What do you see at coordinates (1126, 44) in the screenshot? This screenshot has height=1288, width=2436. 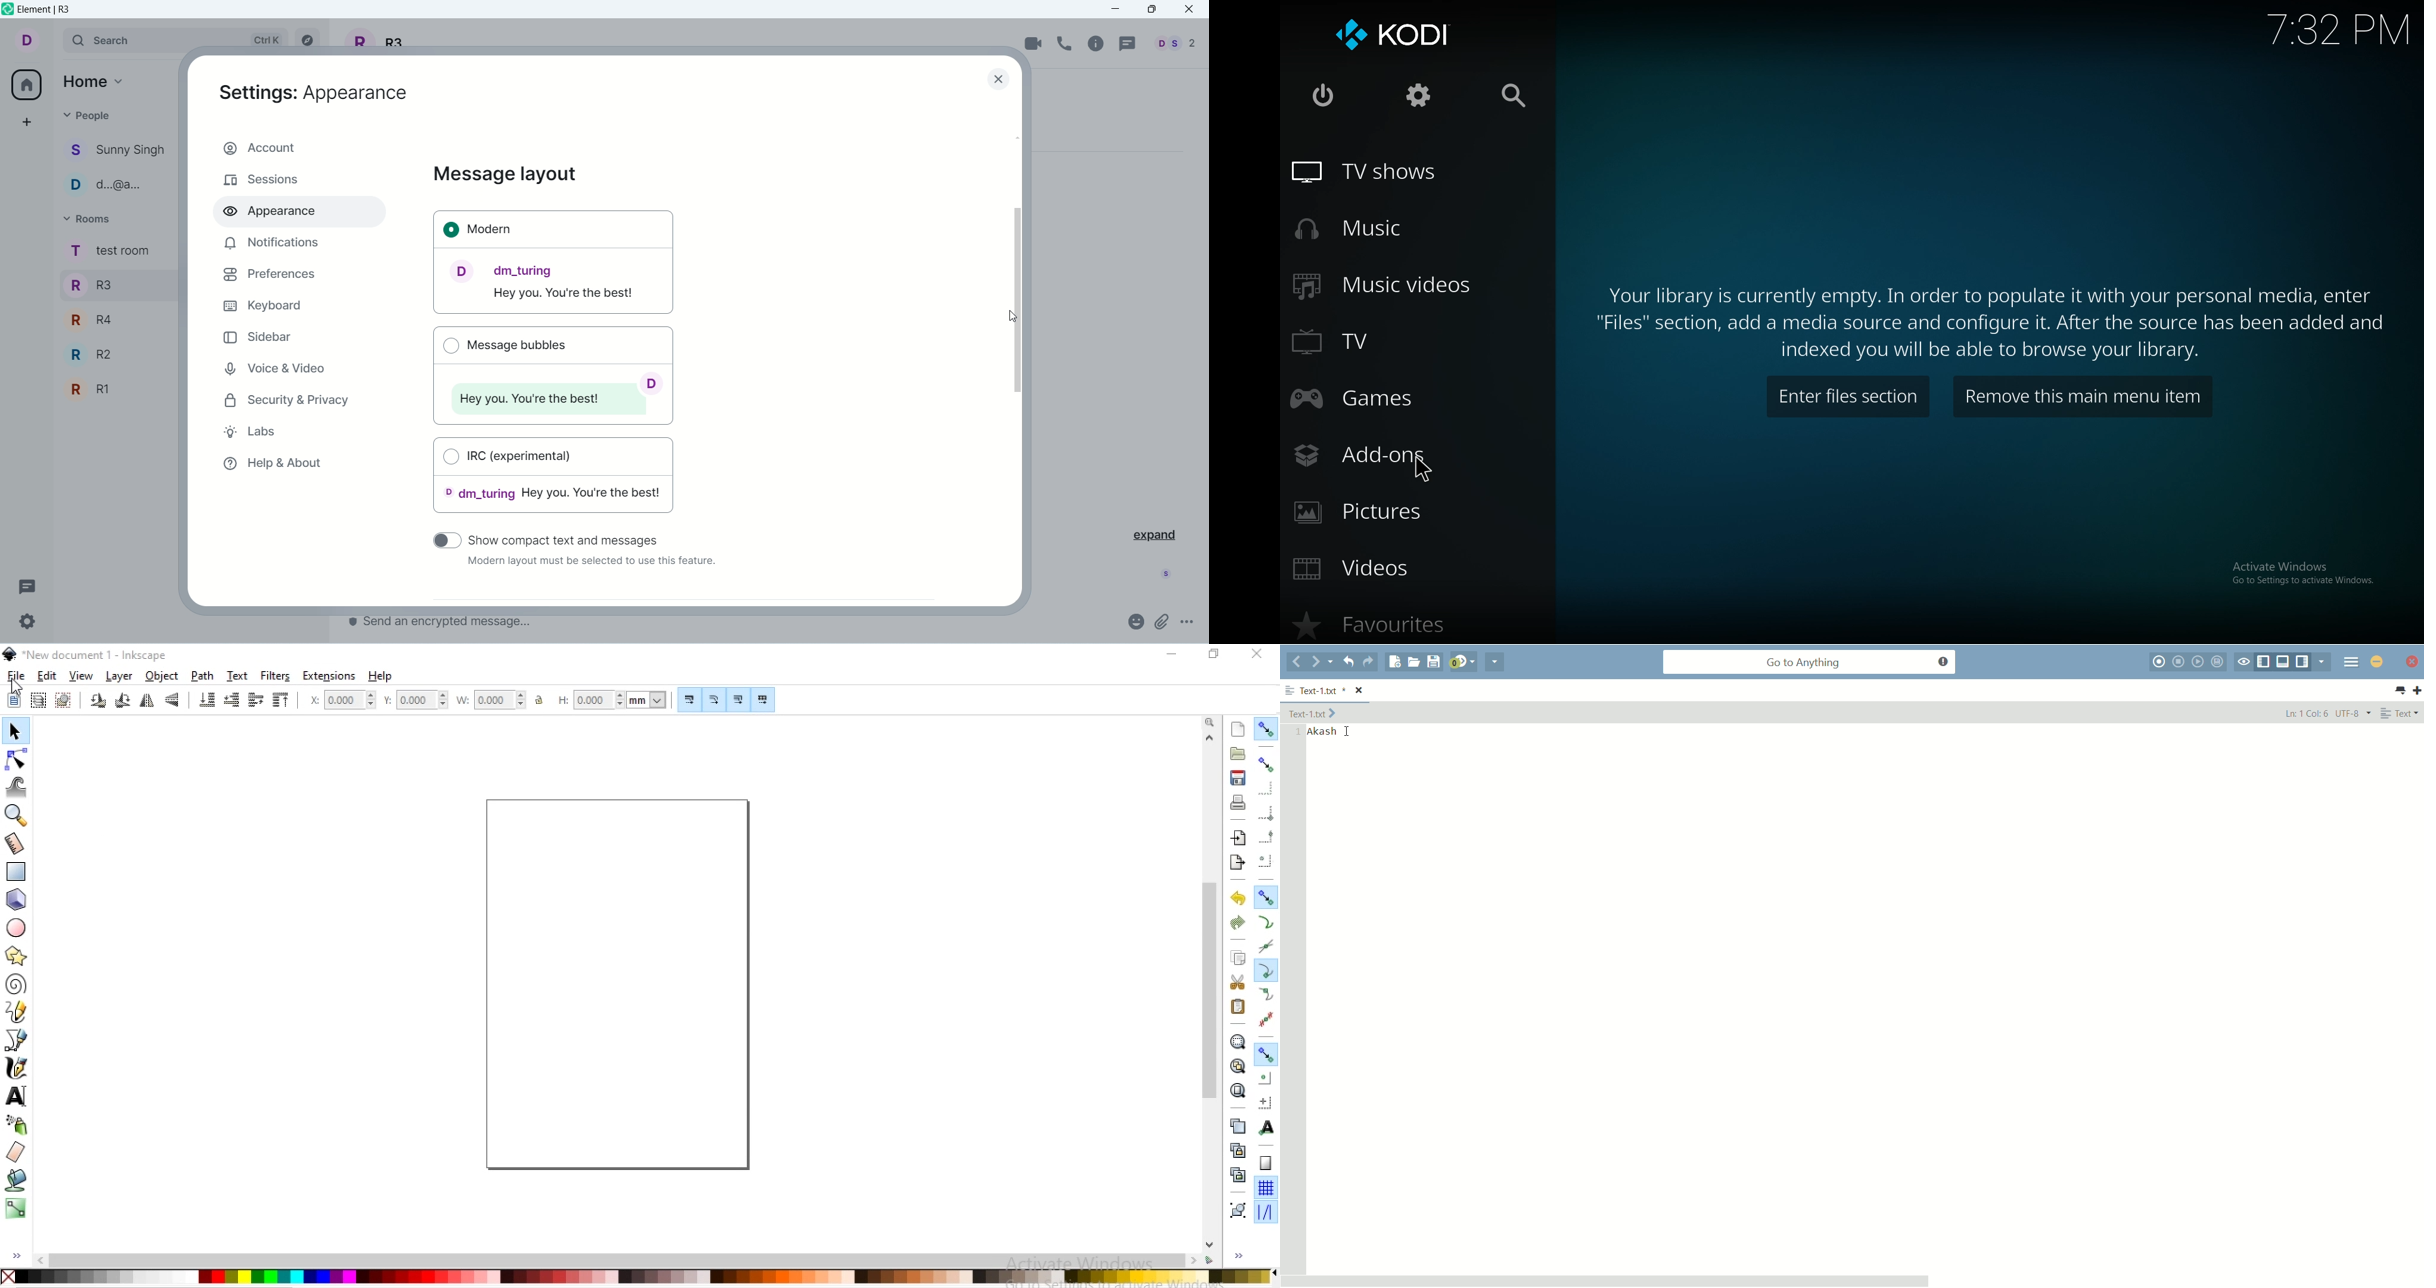 I see `threads` at bounding box center [1126, 44].